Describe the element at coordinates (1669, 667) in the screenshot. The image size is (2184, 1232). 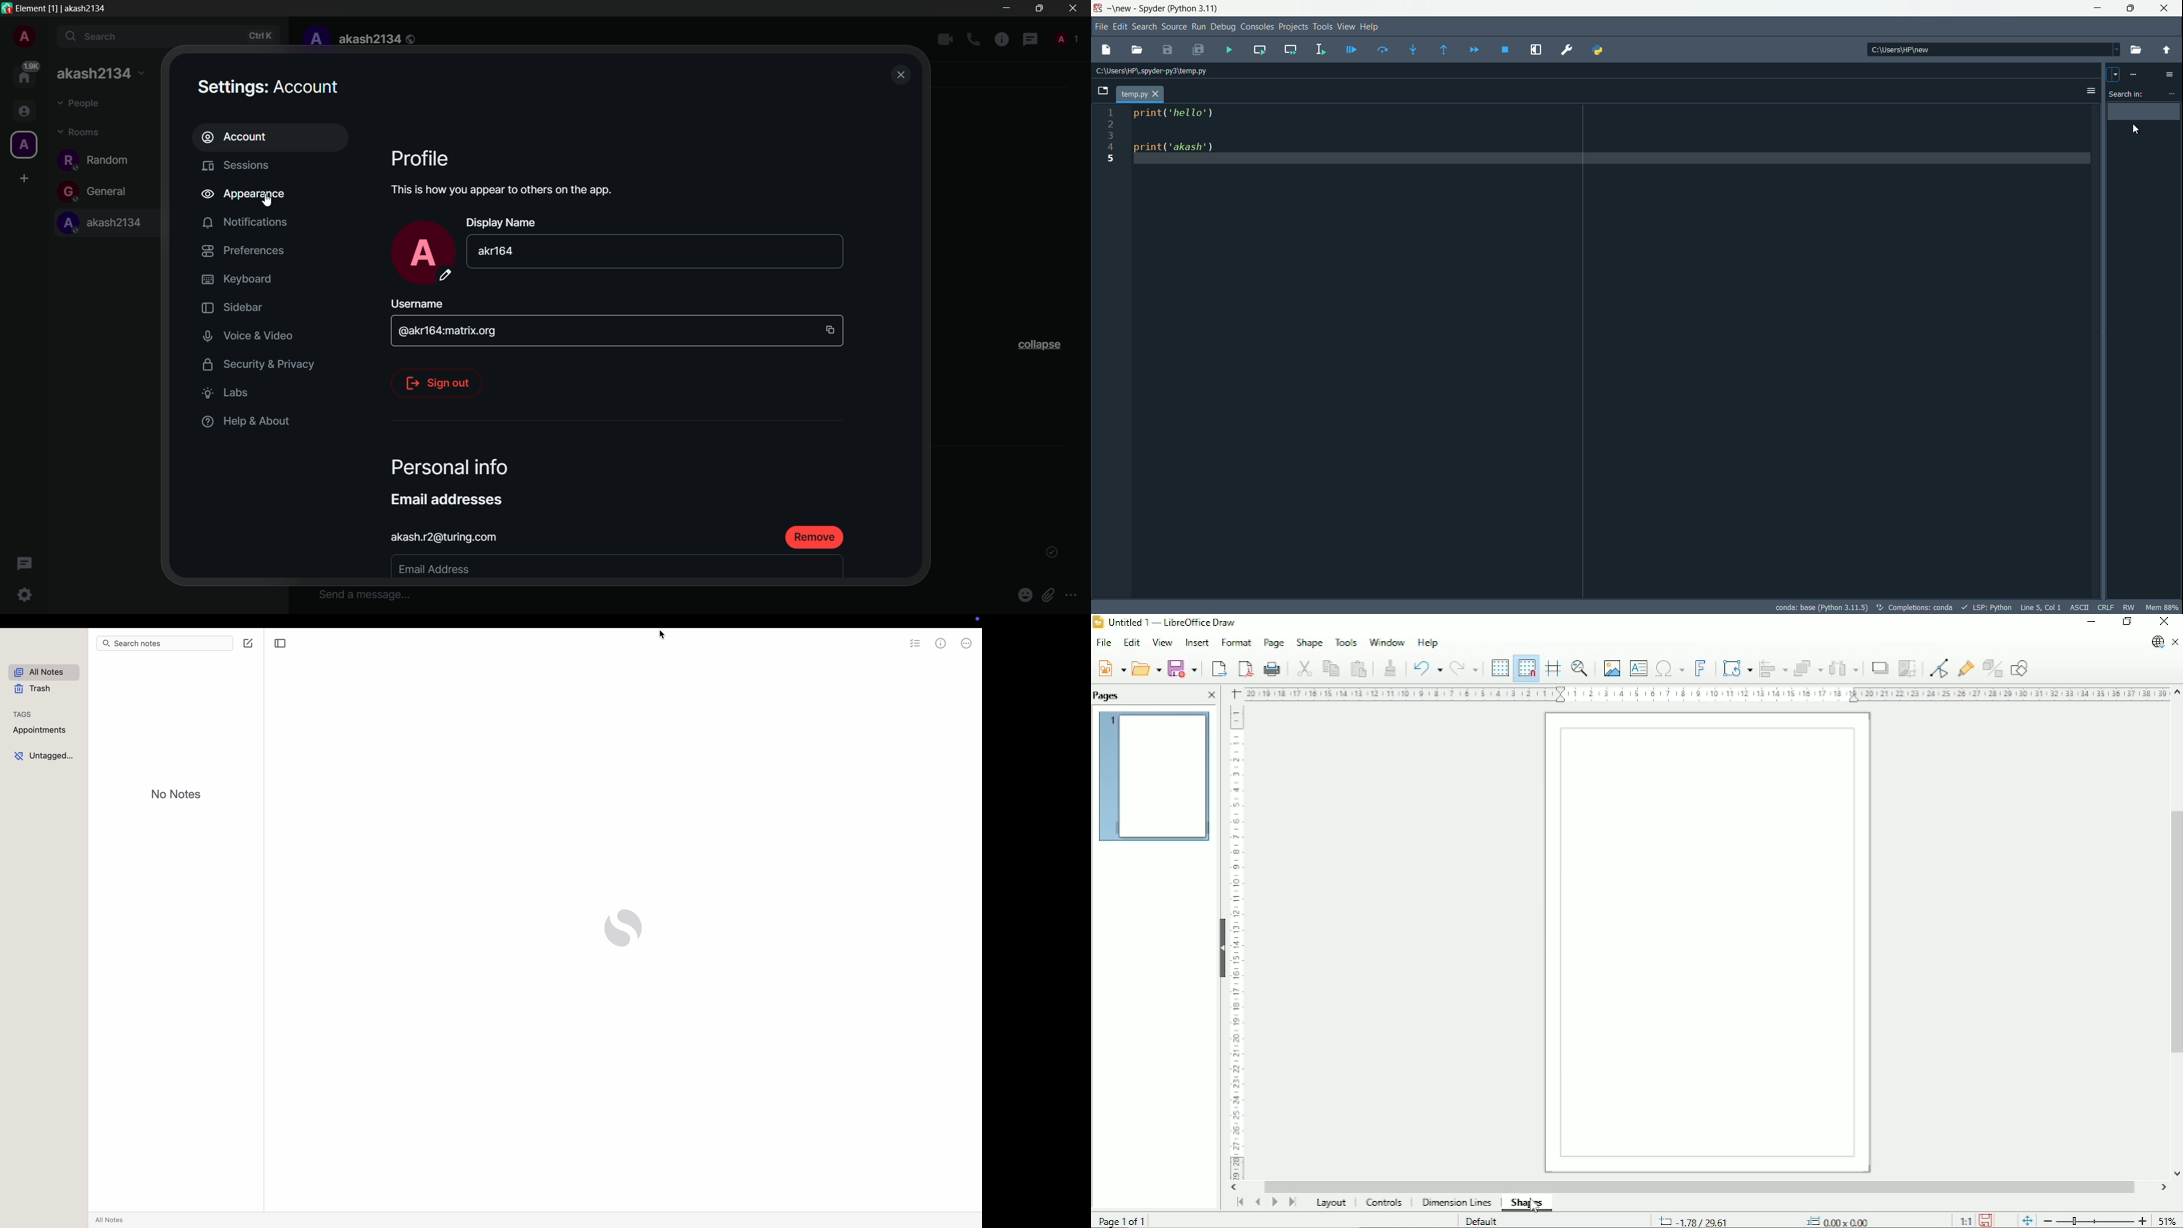
I see `Insert special characters` at that location.